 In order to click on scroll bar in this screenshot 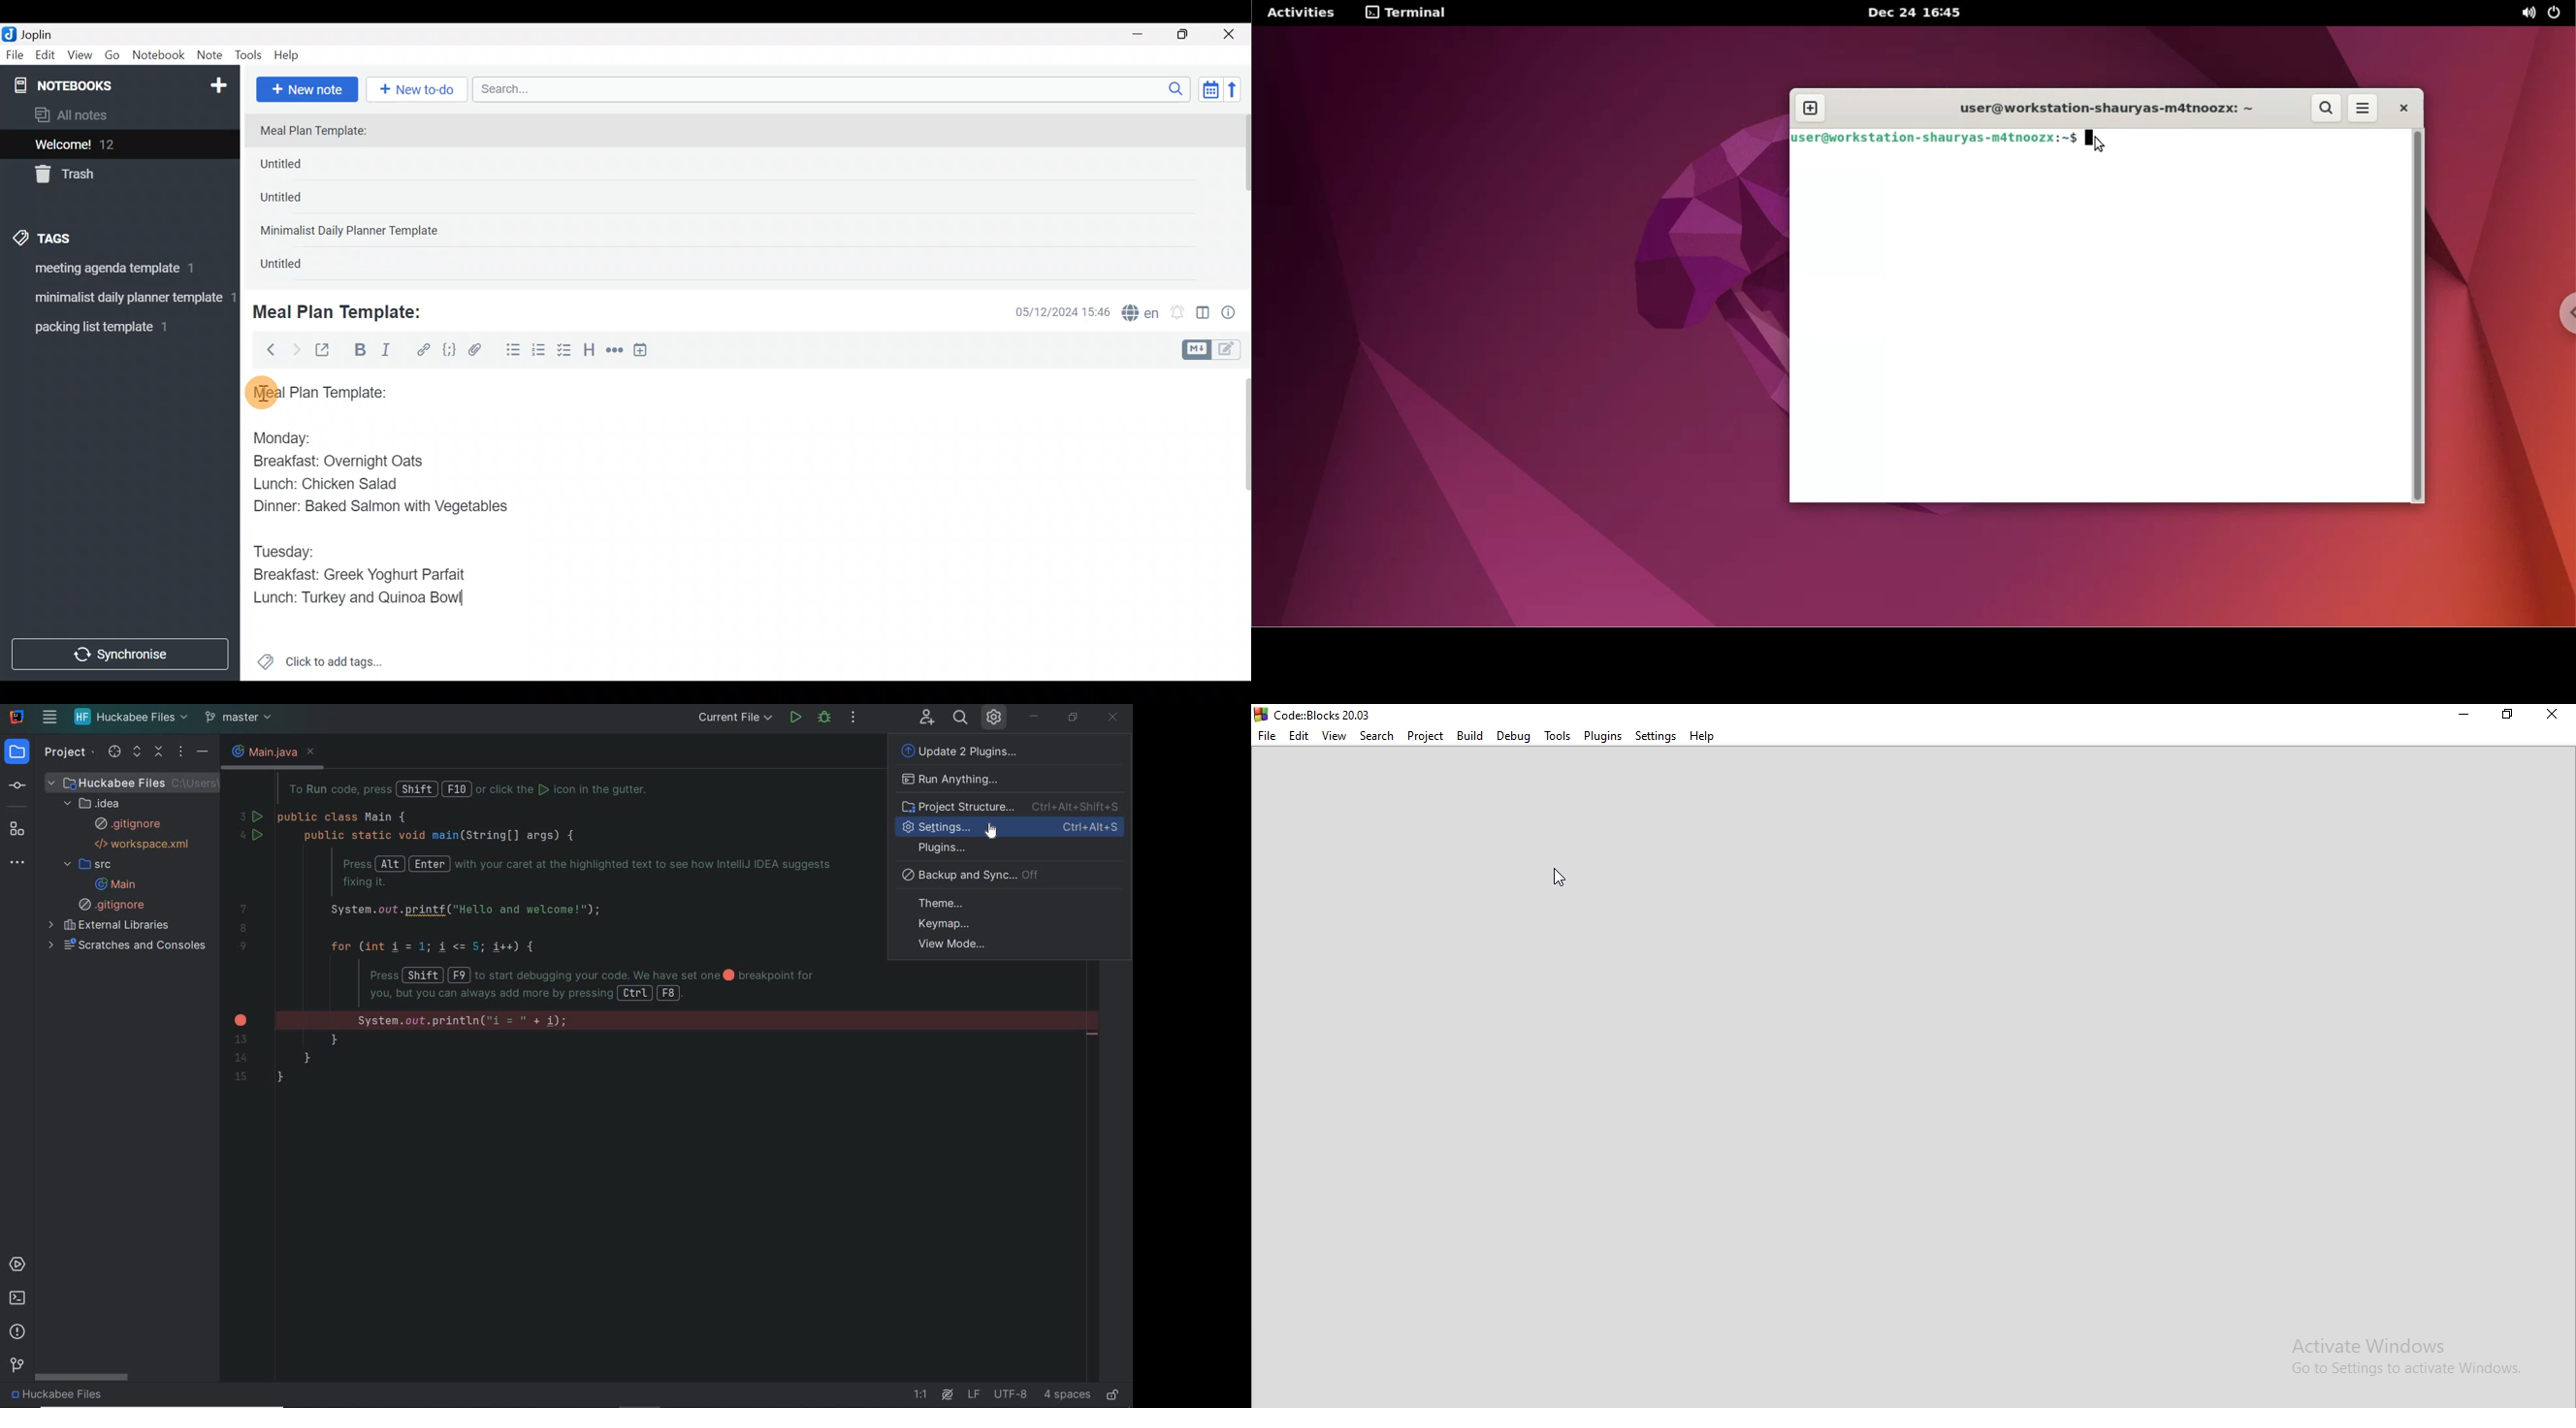, I will do `click(1243, 197)`.